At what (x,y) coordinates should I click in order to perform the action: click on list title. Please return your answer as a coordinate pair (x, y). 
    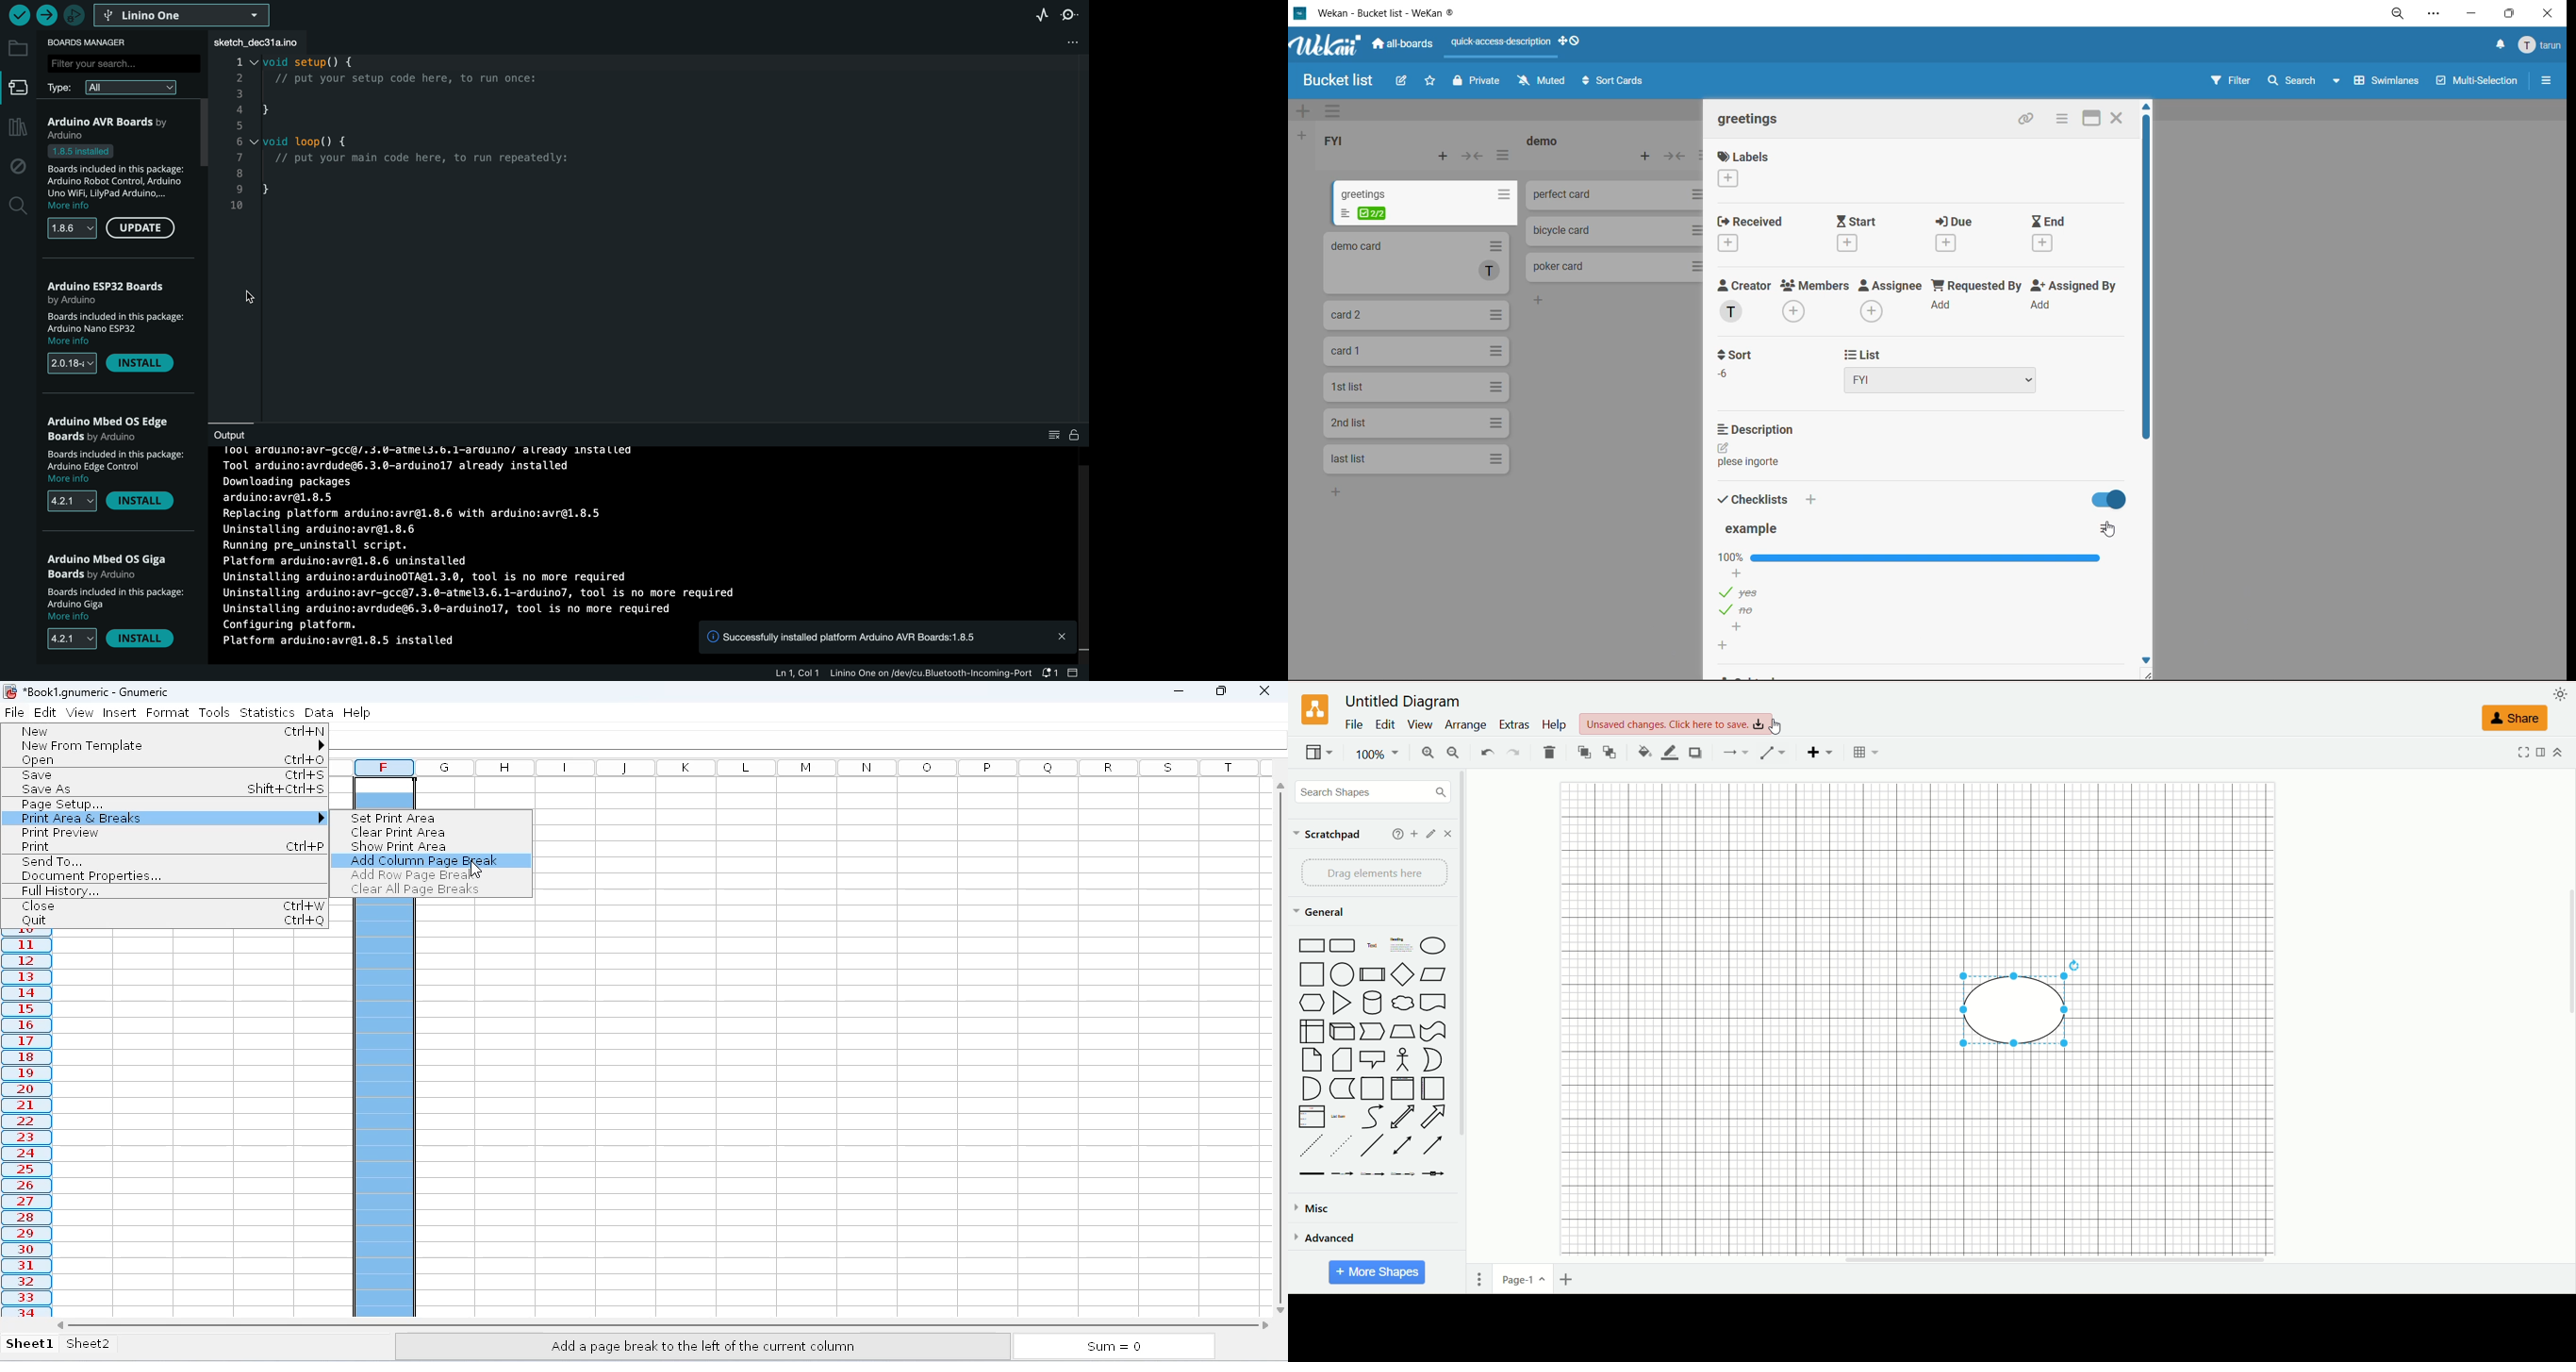
    Looking at the image, I should click on (1544, 142).